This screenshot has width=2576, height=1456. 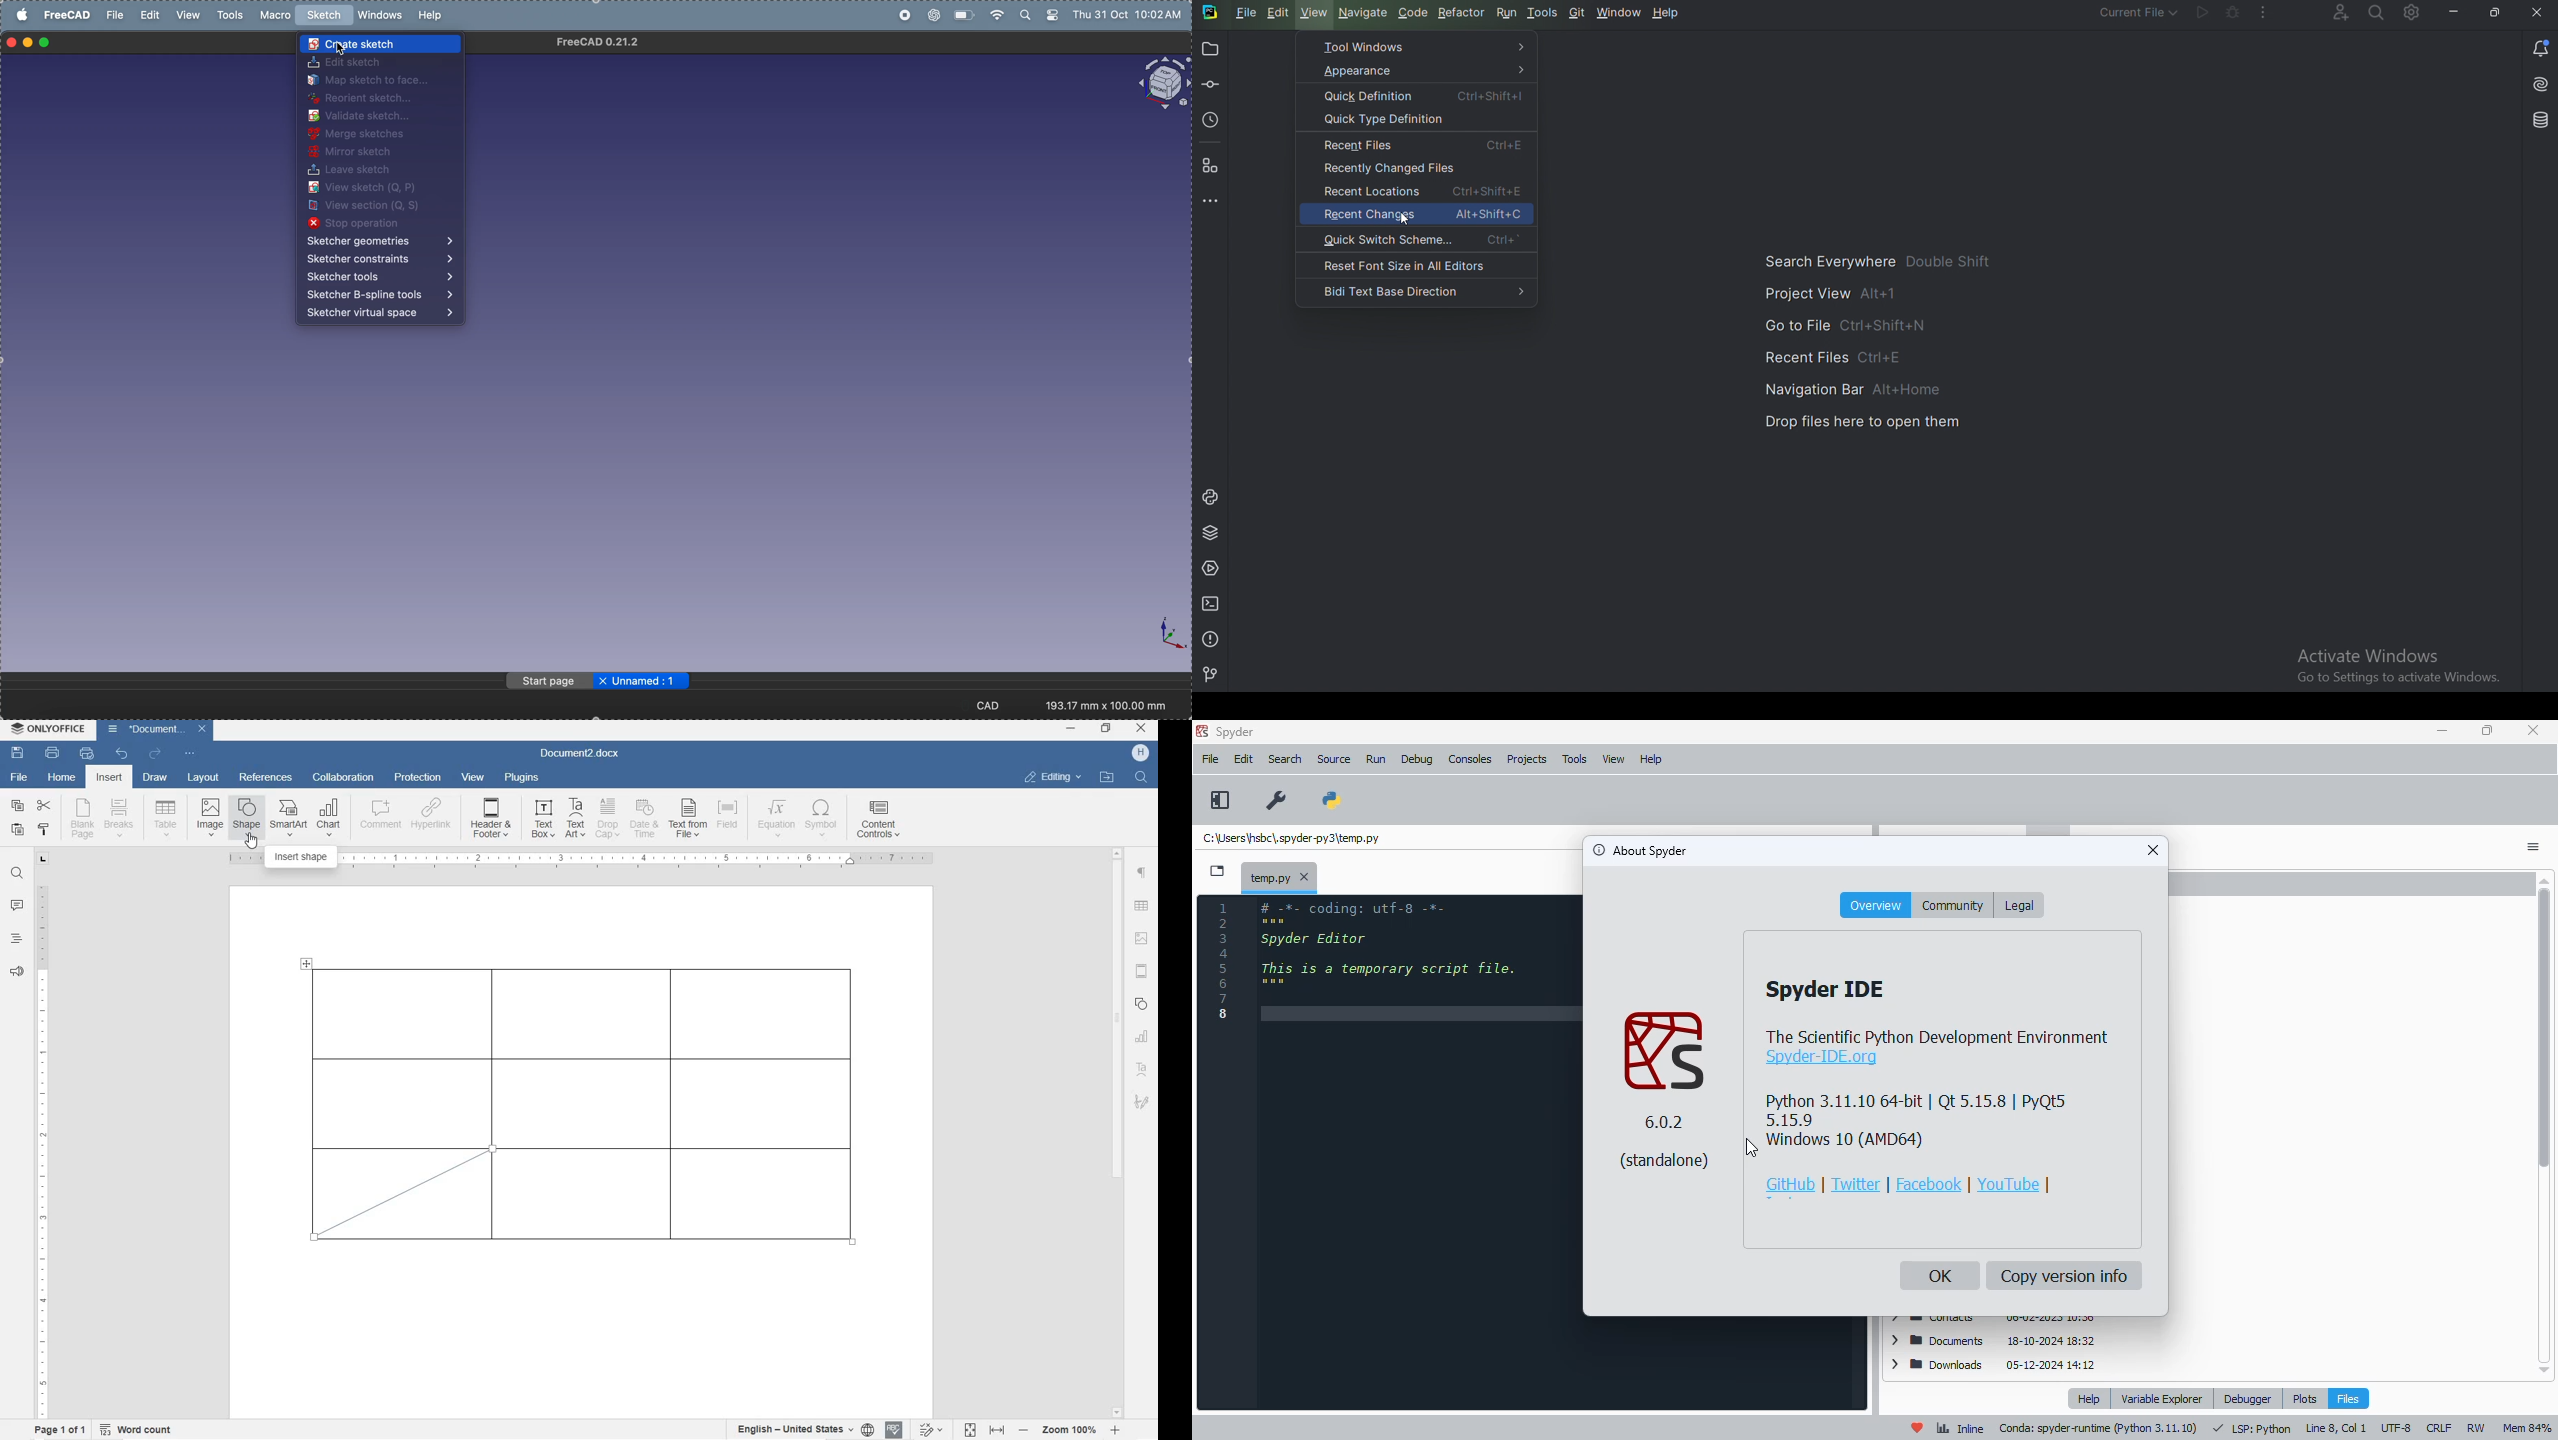 What do you see at coordinates (523, 779) in the screenshot?
I see `plugins` at bounding box center [523, 779].